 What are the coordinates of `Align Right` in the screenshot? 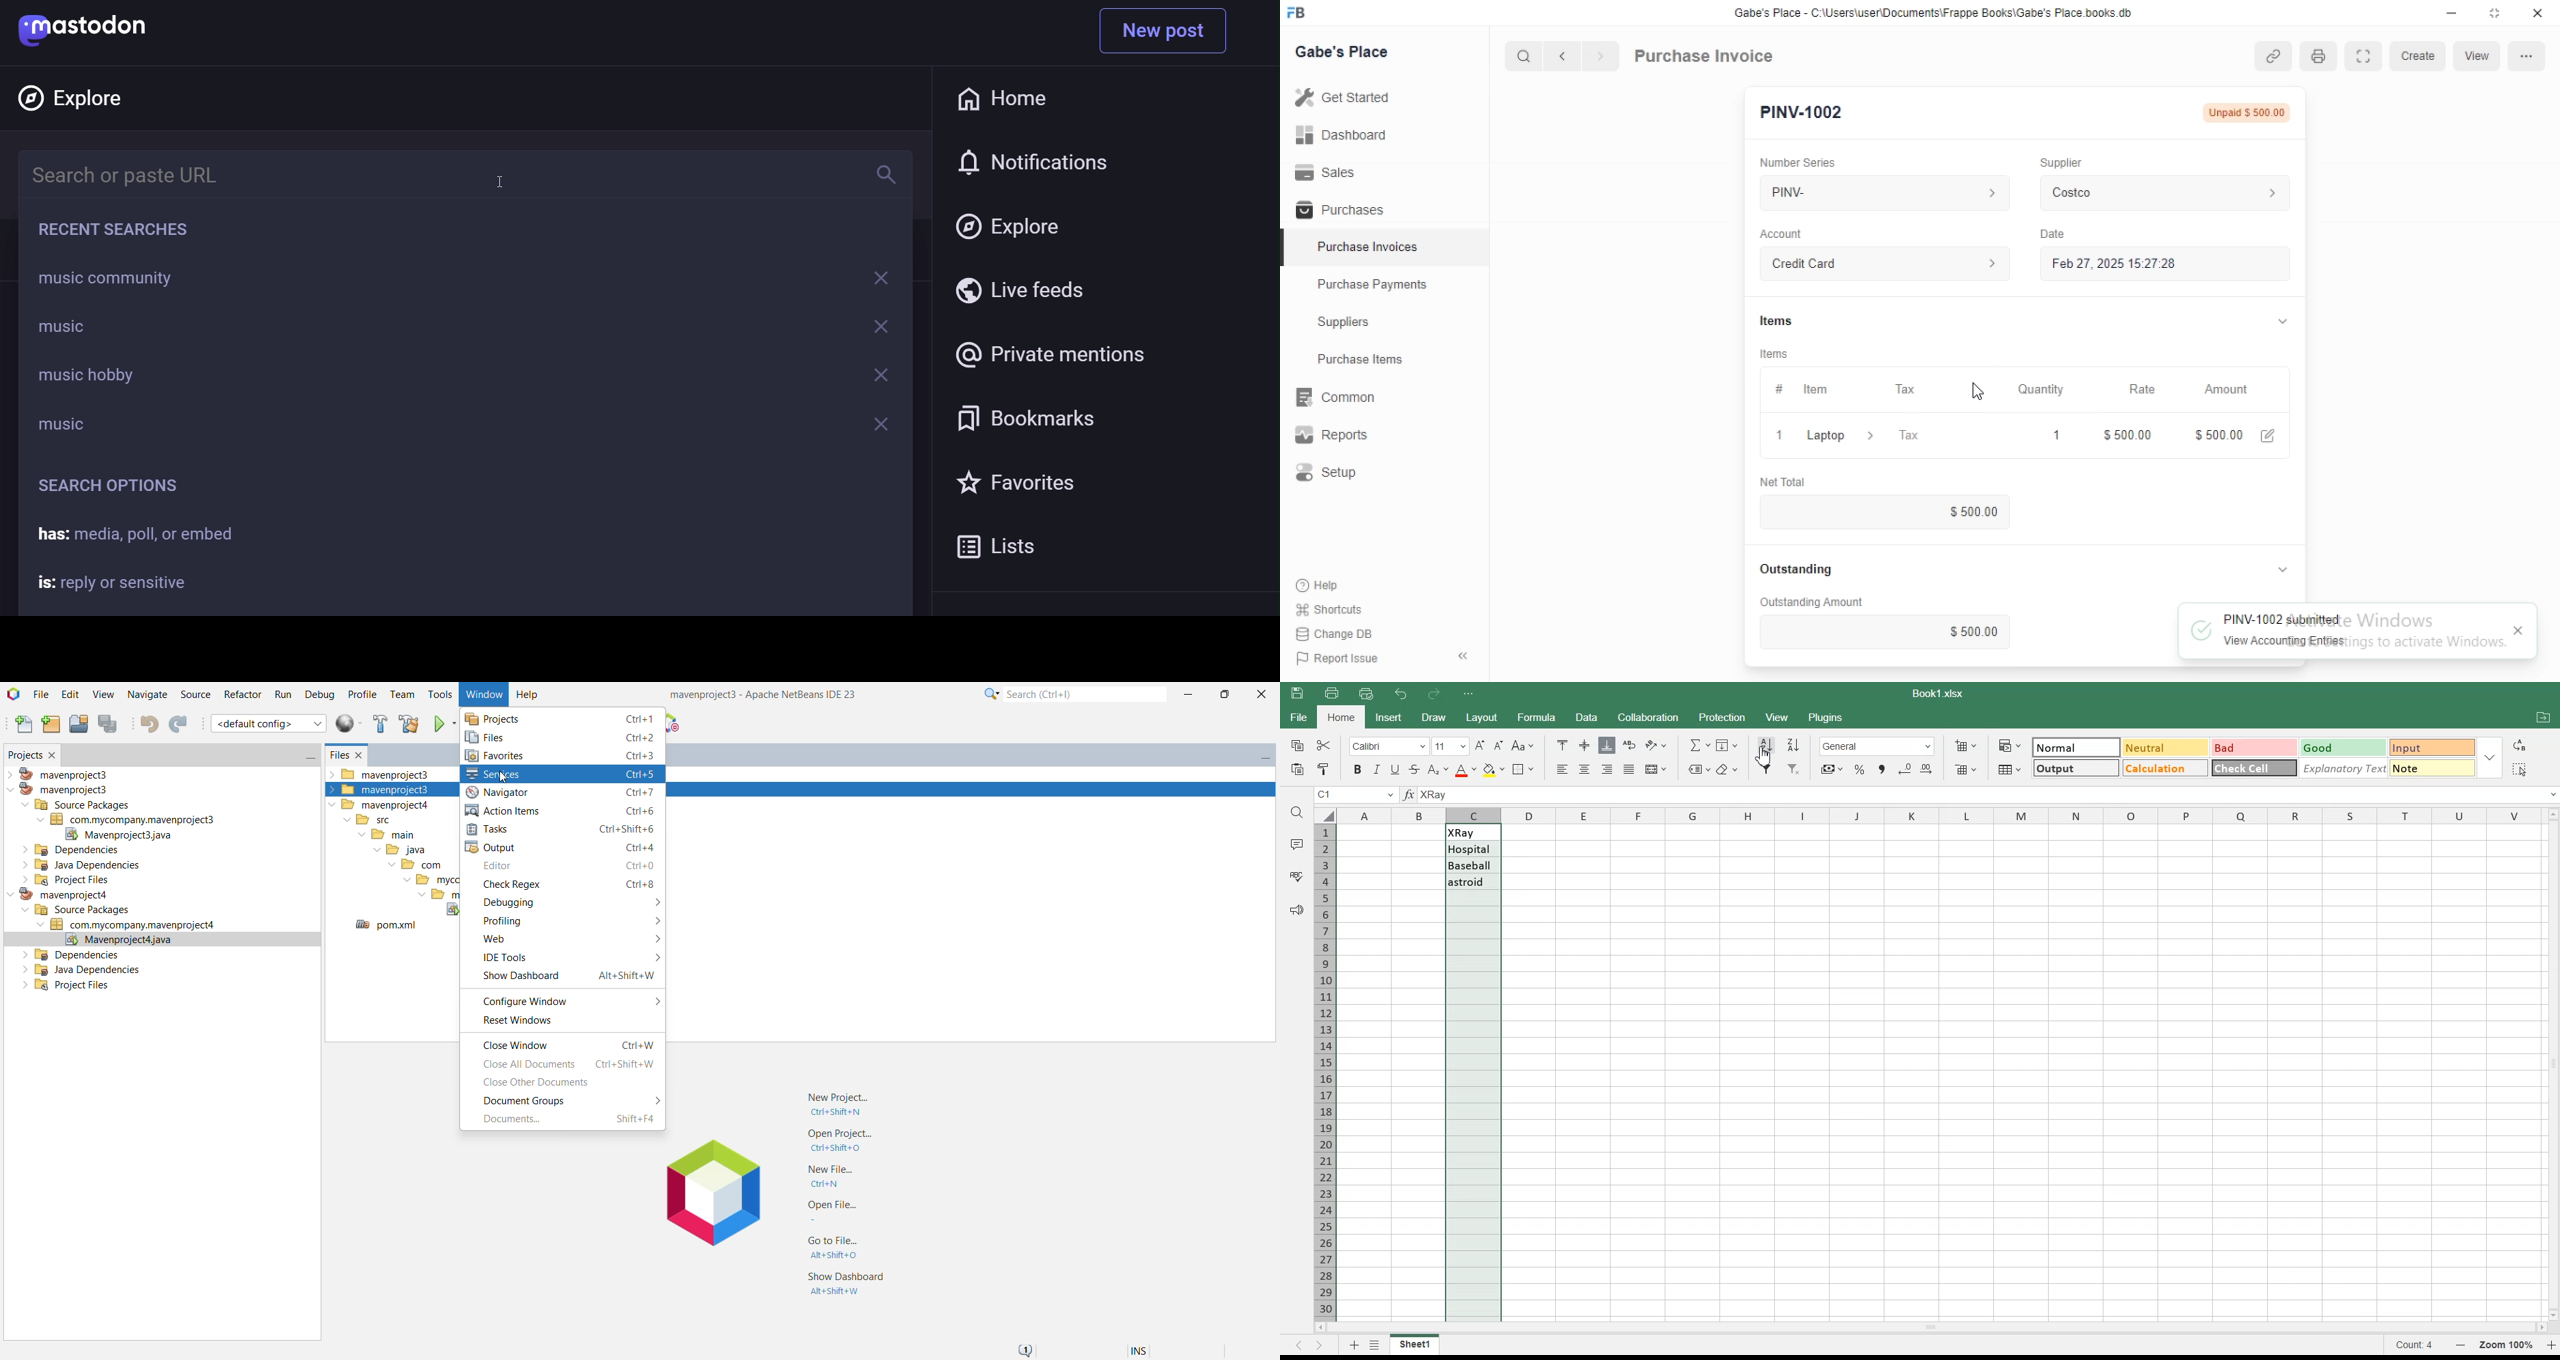 It's located at (1608, 769).